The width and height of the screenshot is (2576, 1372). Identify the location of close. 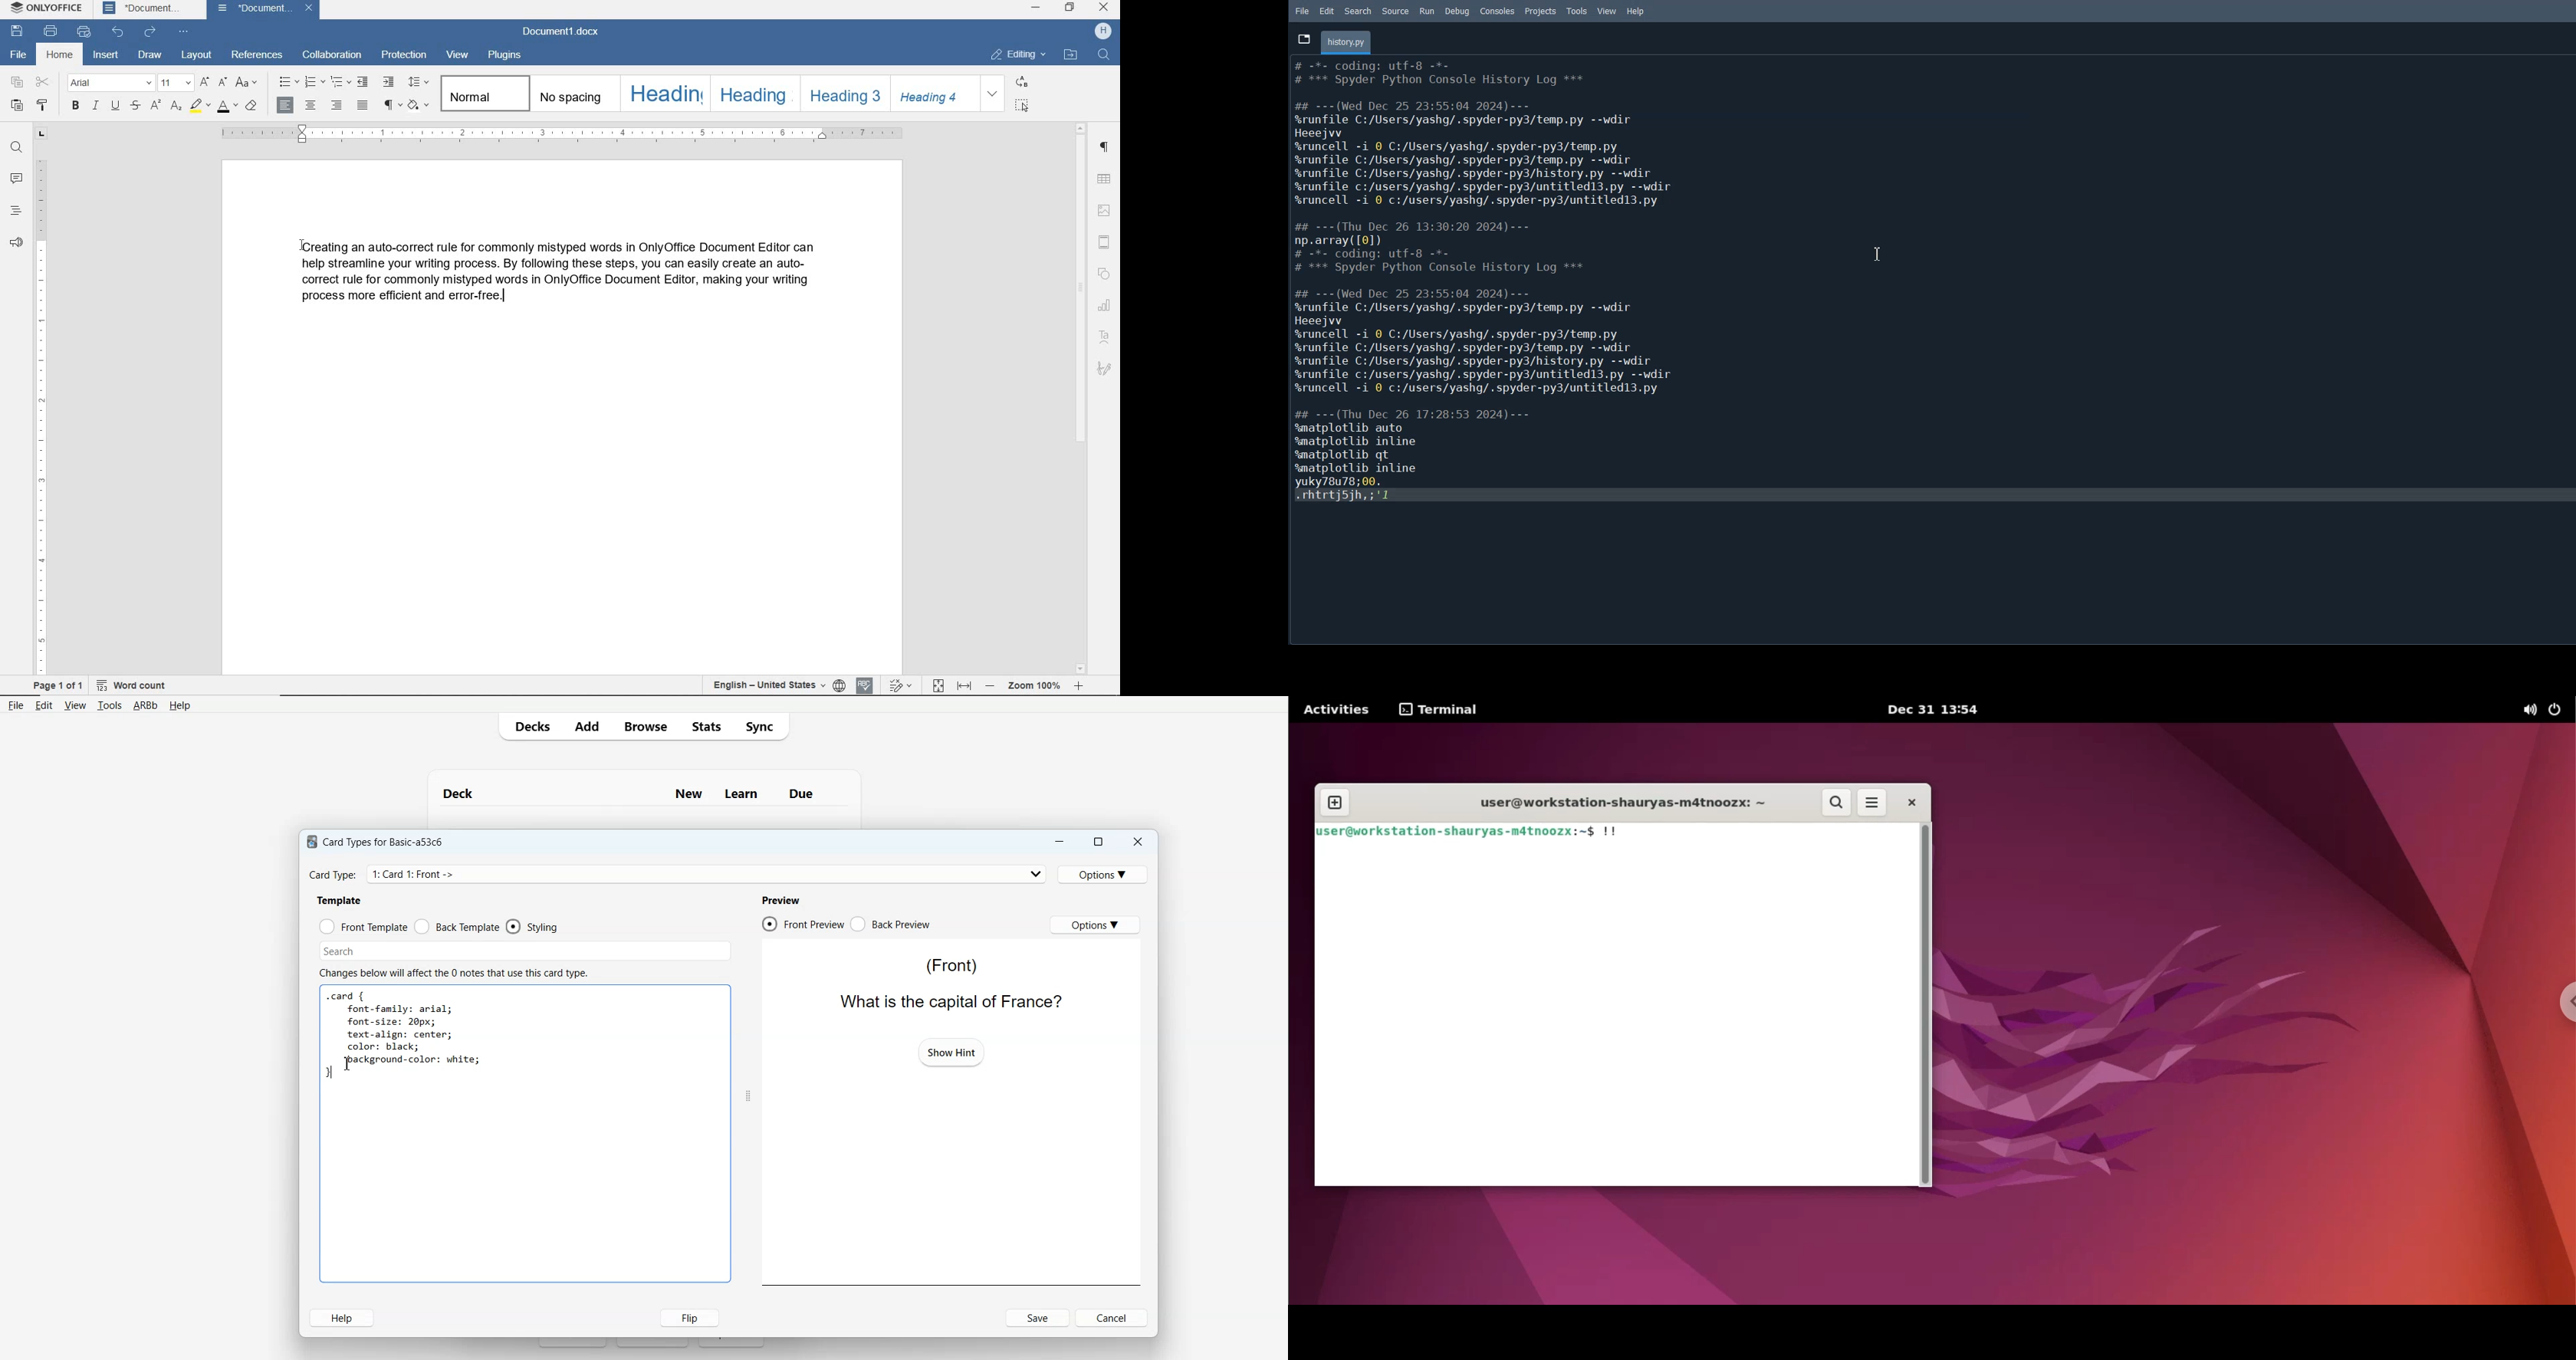
(1909, 803).